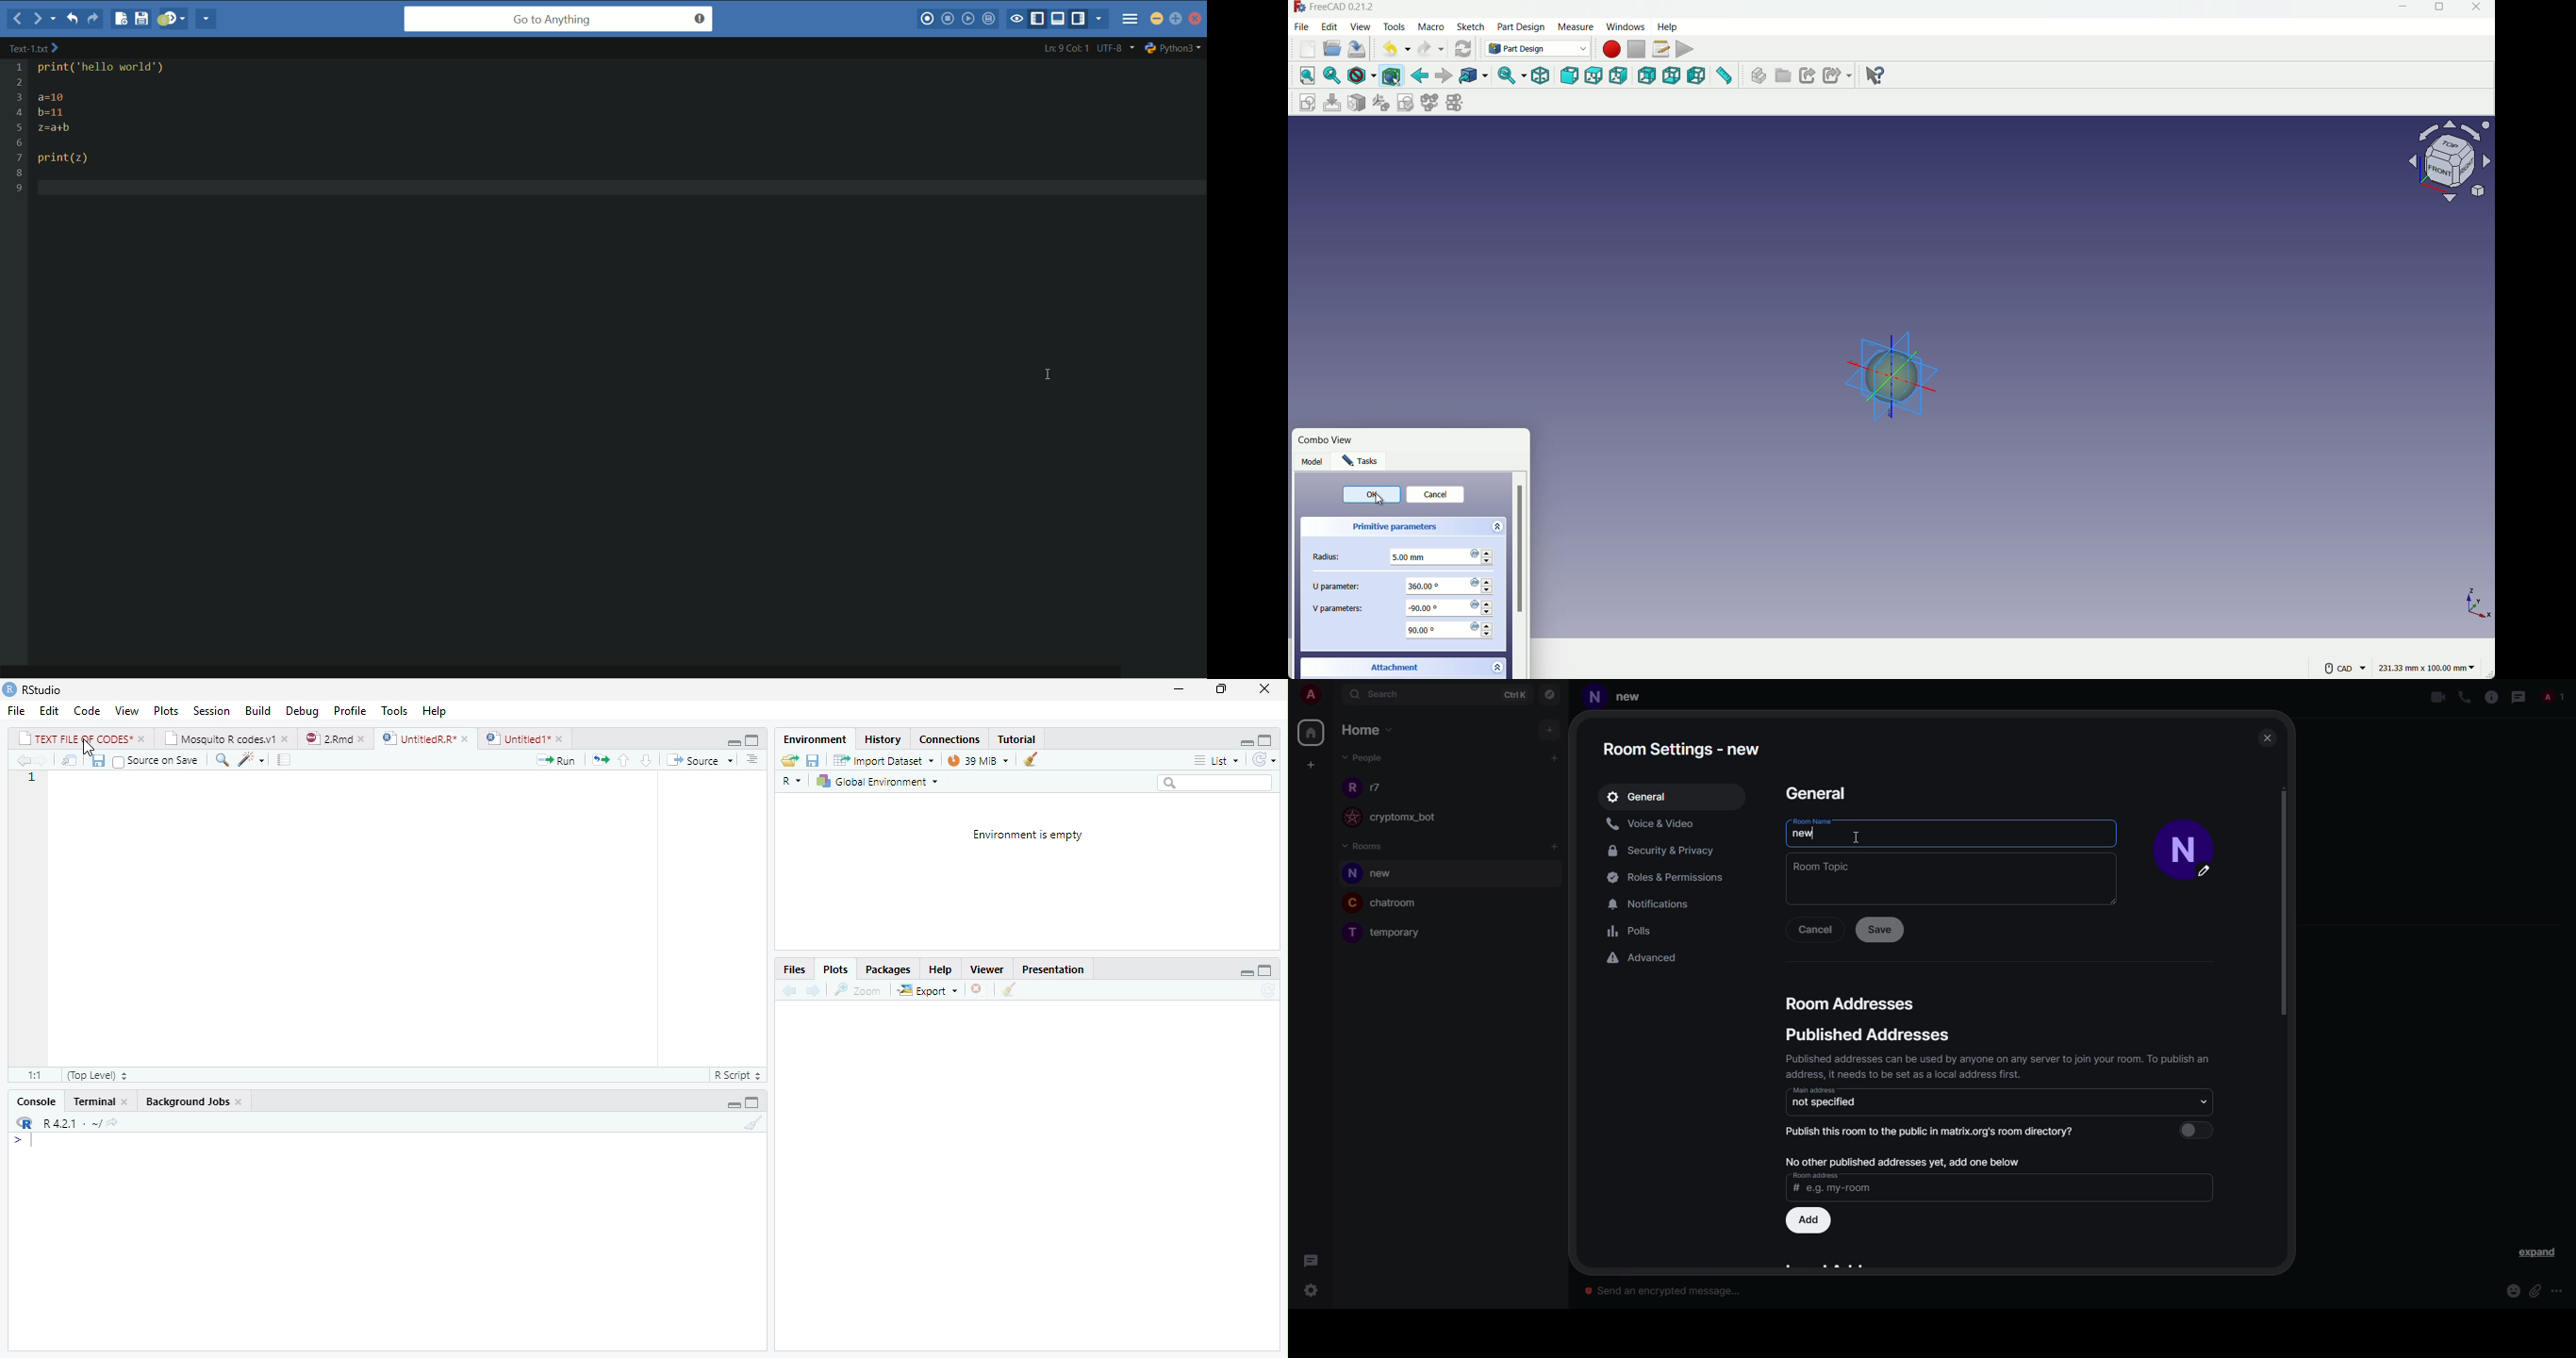 The image size is (2576, 1372). What do you see at coordinates (2513, 1292) in the screenshot?
I see `emoji` at bounding box center [2513, 1292].